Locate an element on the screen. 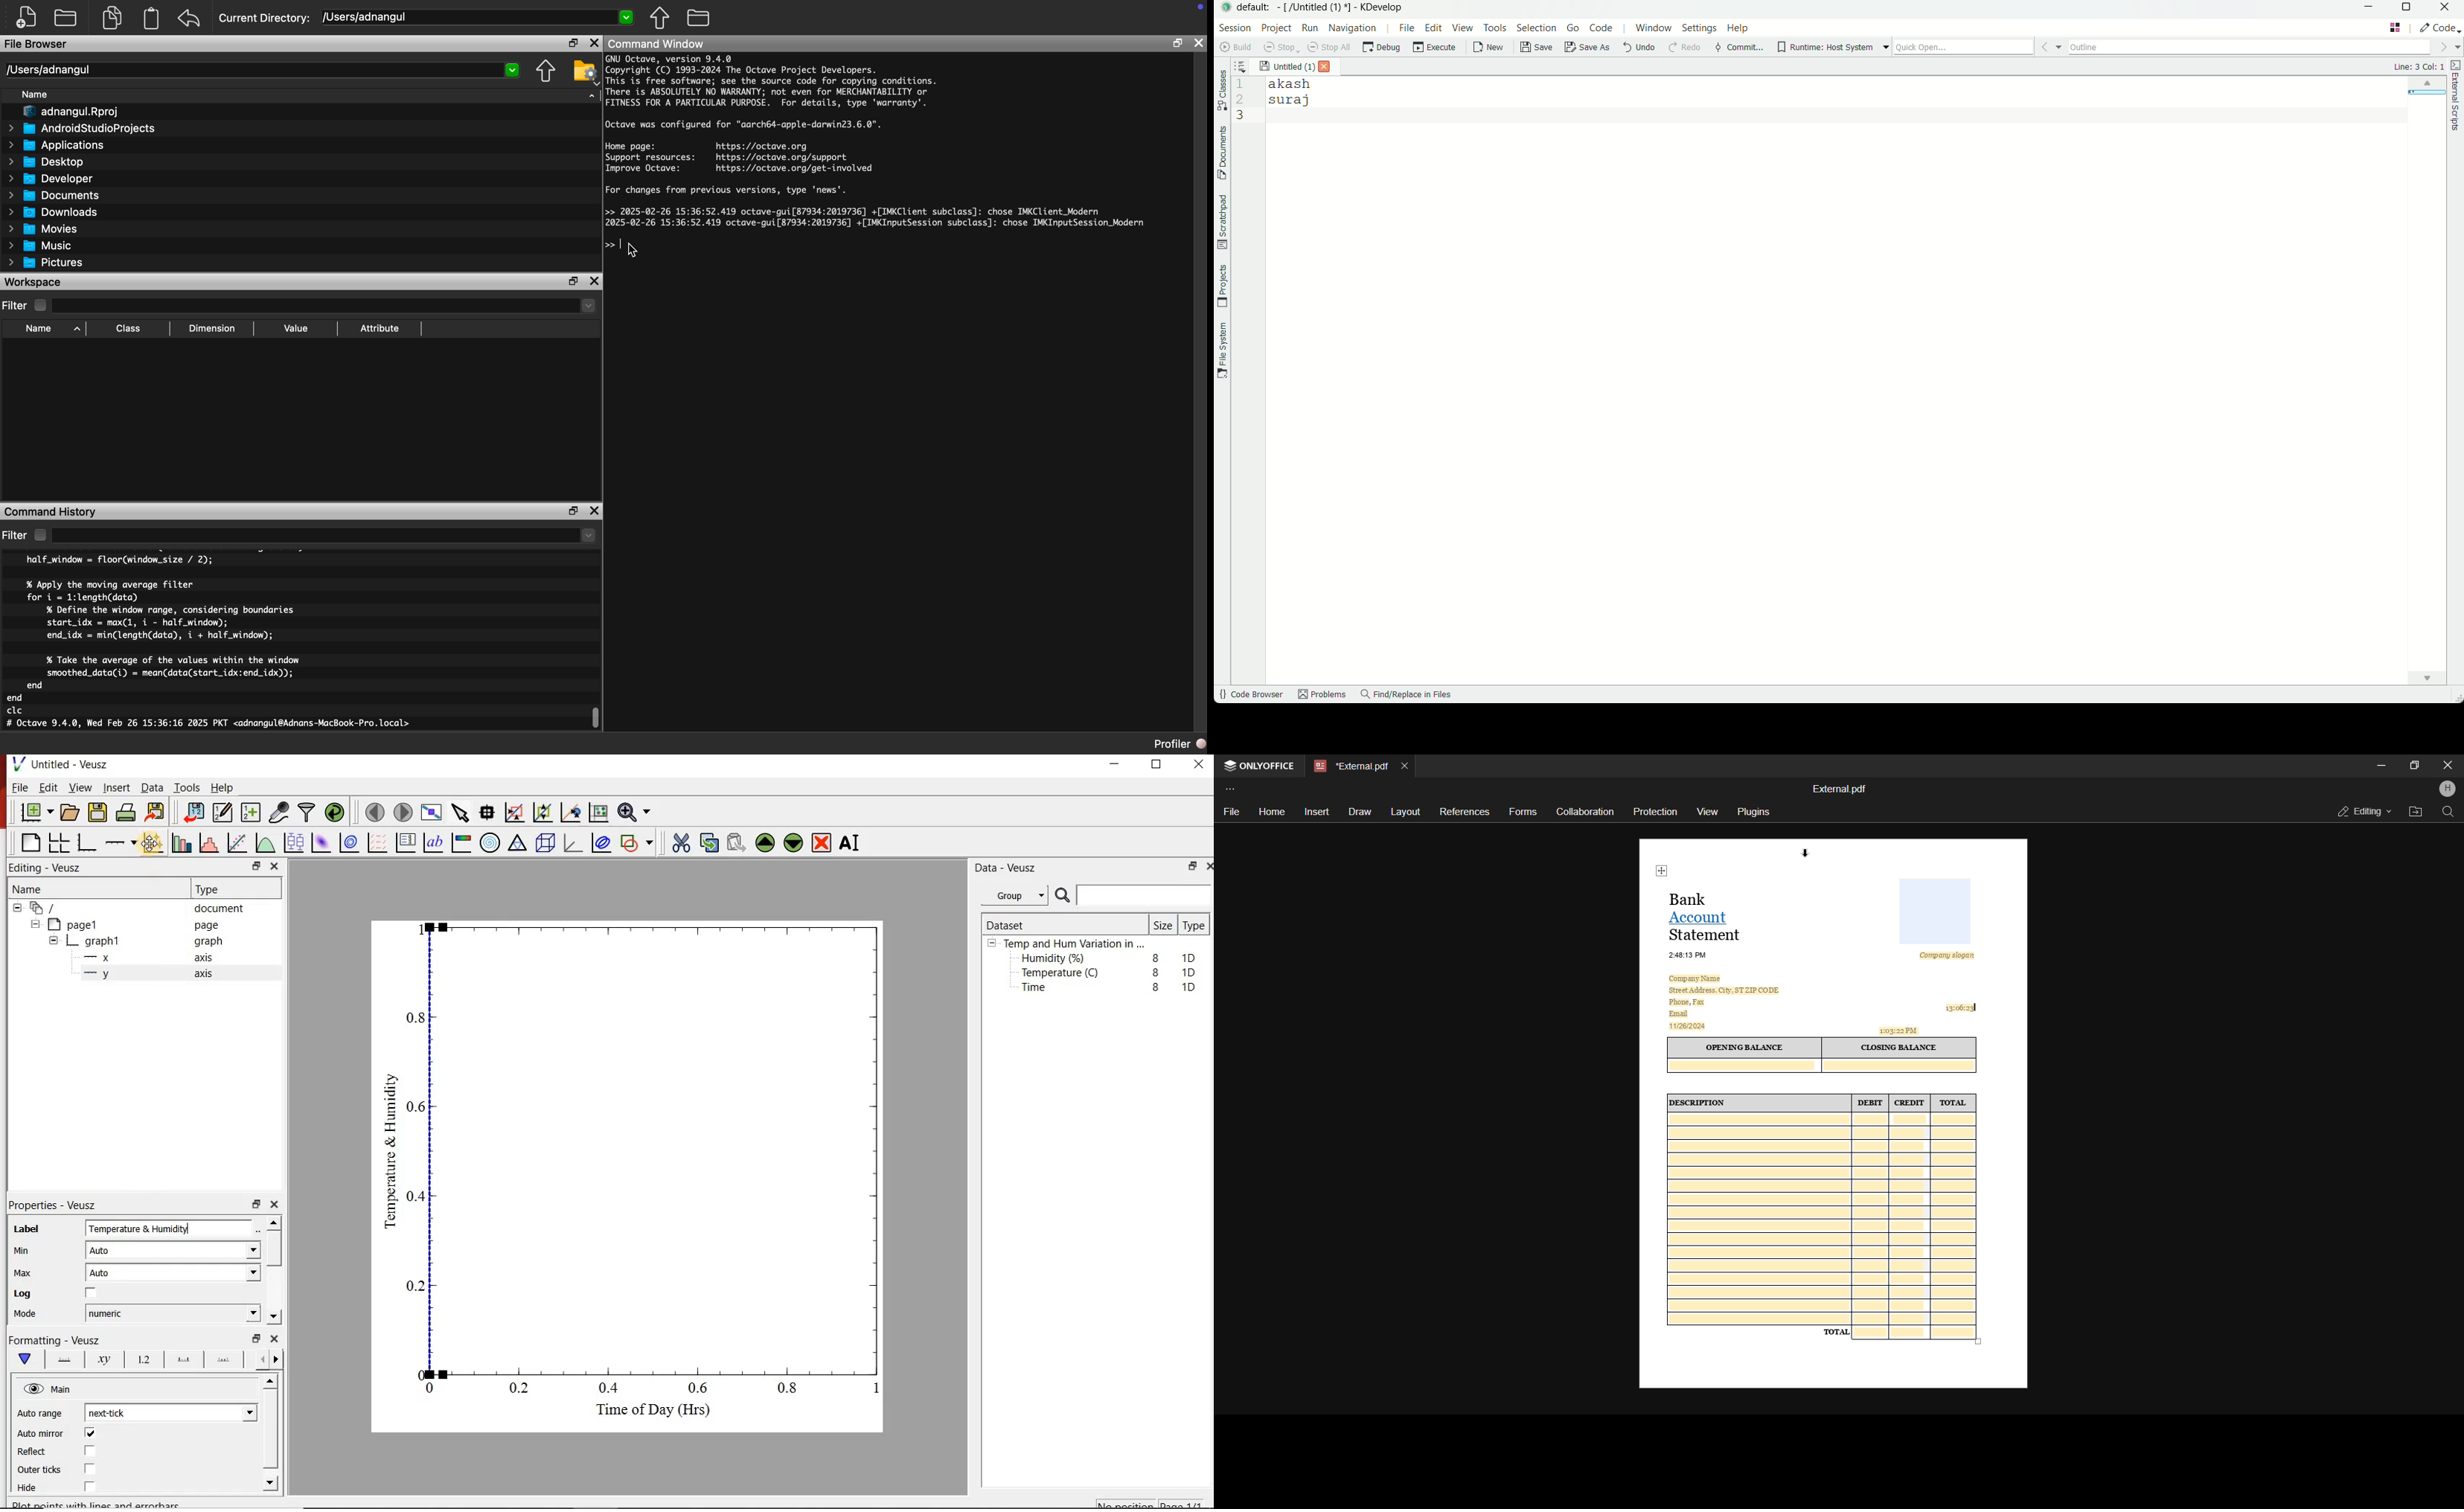 The image size is (2464, 1512). 1D is located at coordinates (1189, 986).